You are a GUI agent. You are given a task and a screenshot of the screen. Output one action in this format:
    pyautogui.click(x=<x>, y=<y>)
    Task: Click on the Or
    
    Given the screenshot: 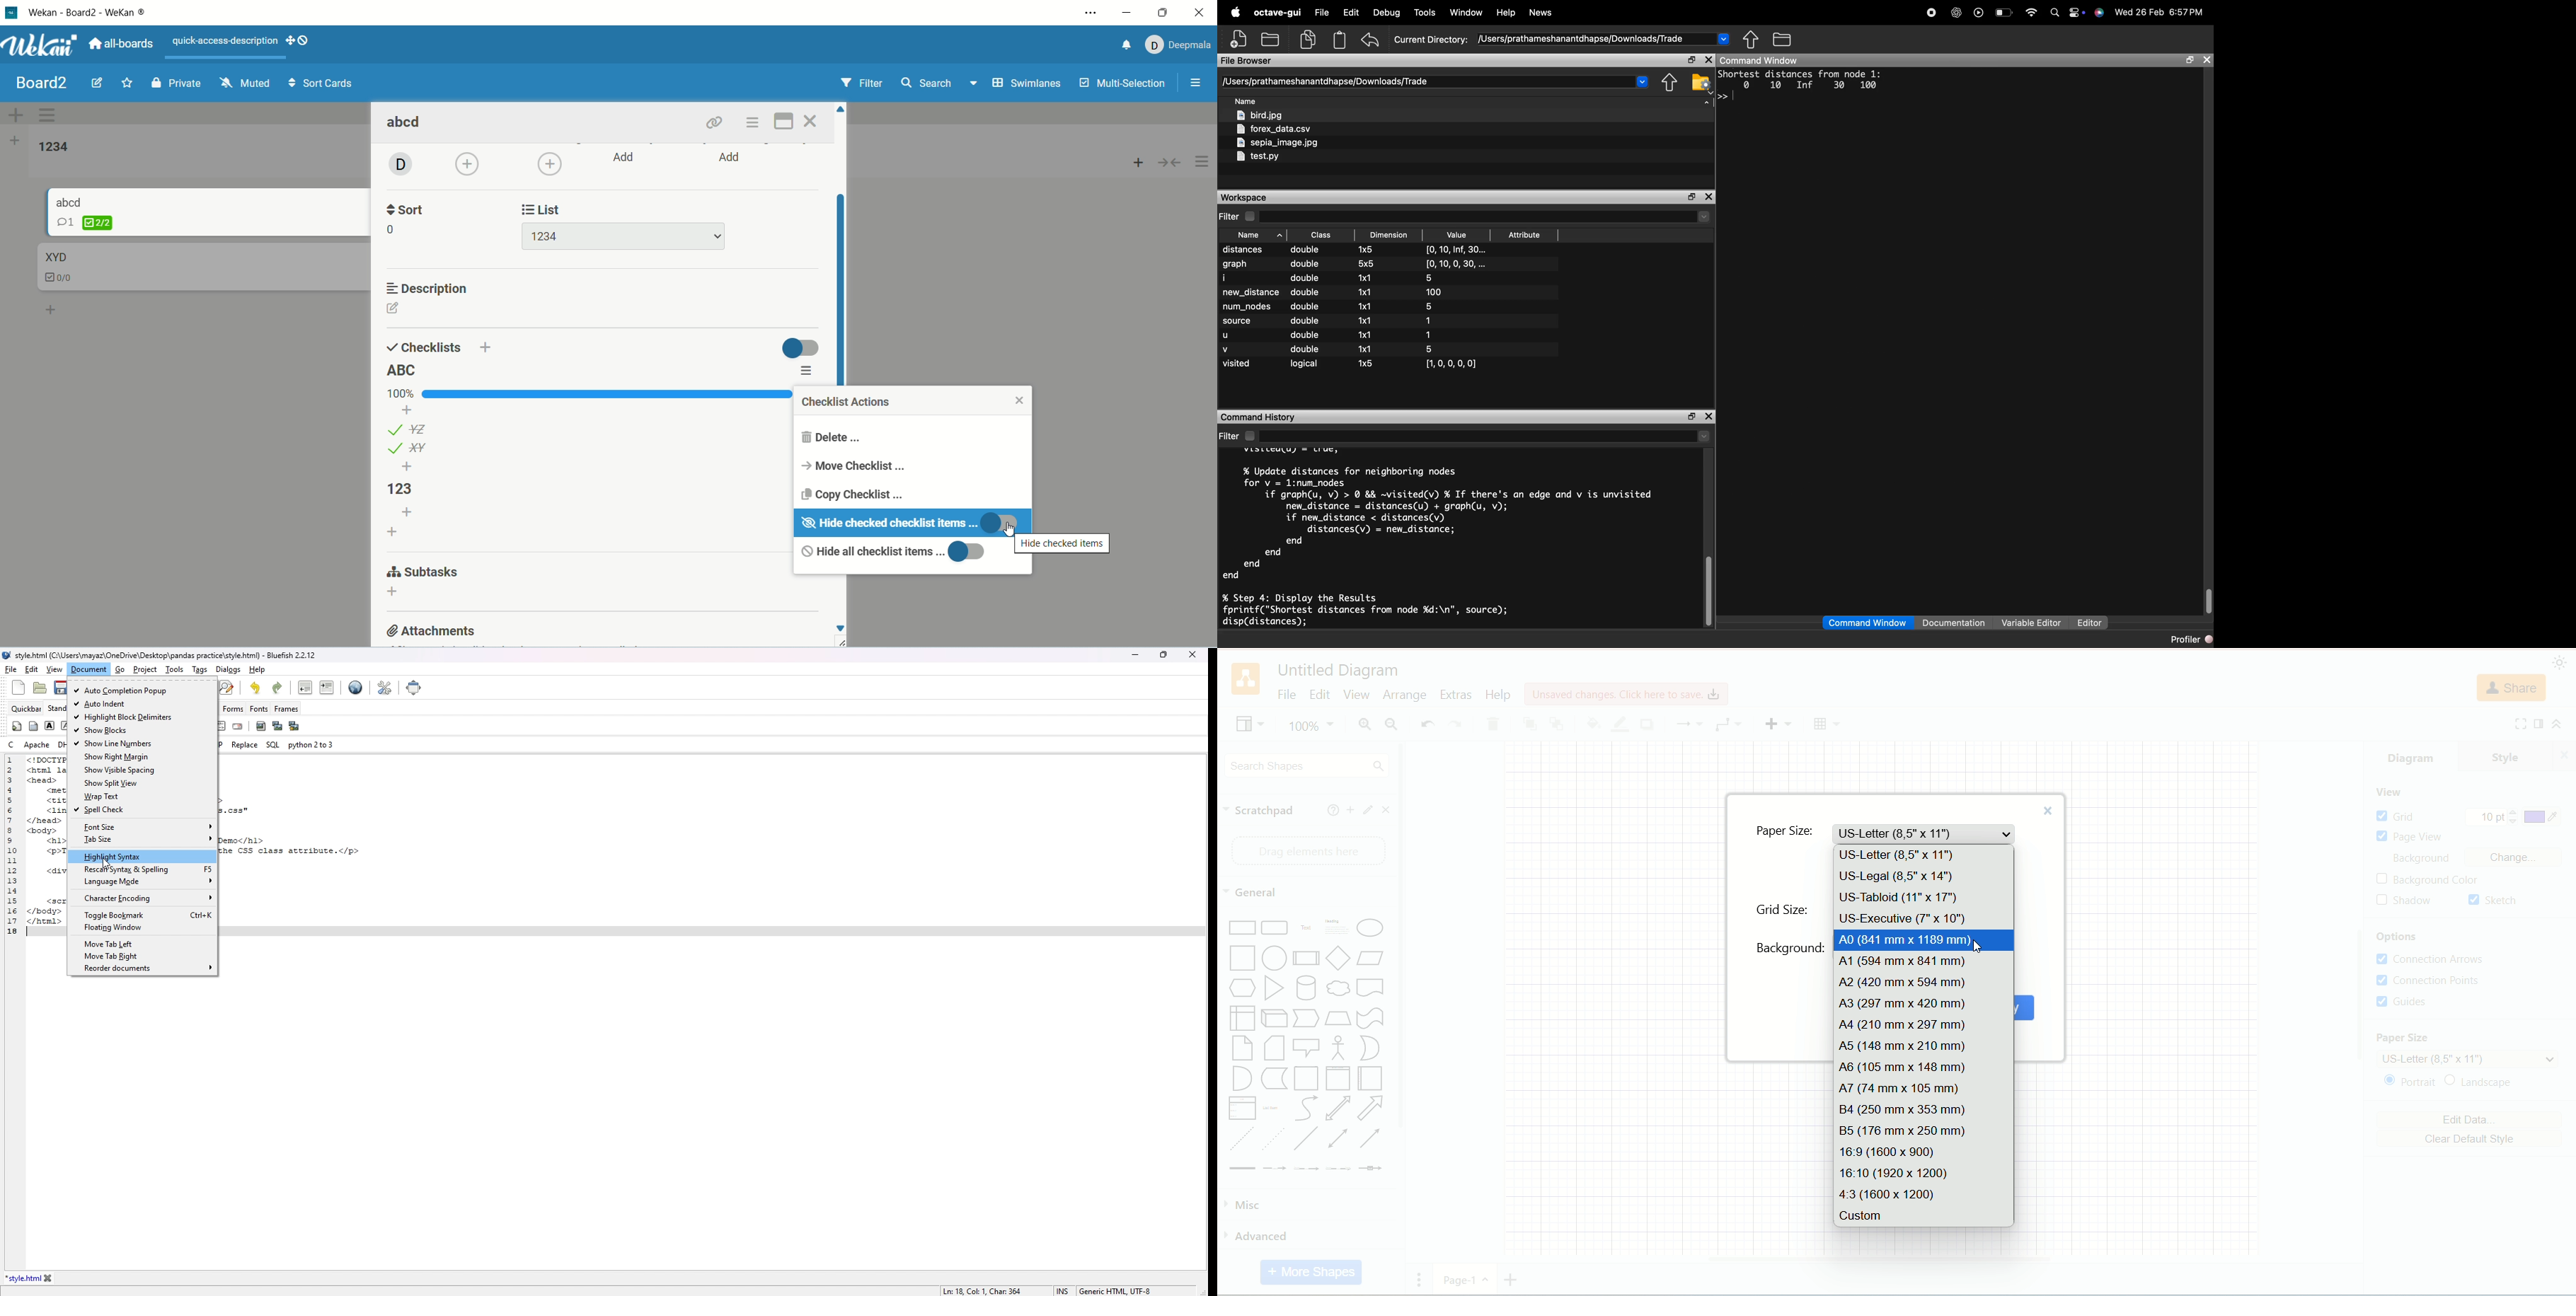 What is the action you would take?
    pyautogui.click(x=1373, y=1048)
    